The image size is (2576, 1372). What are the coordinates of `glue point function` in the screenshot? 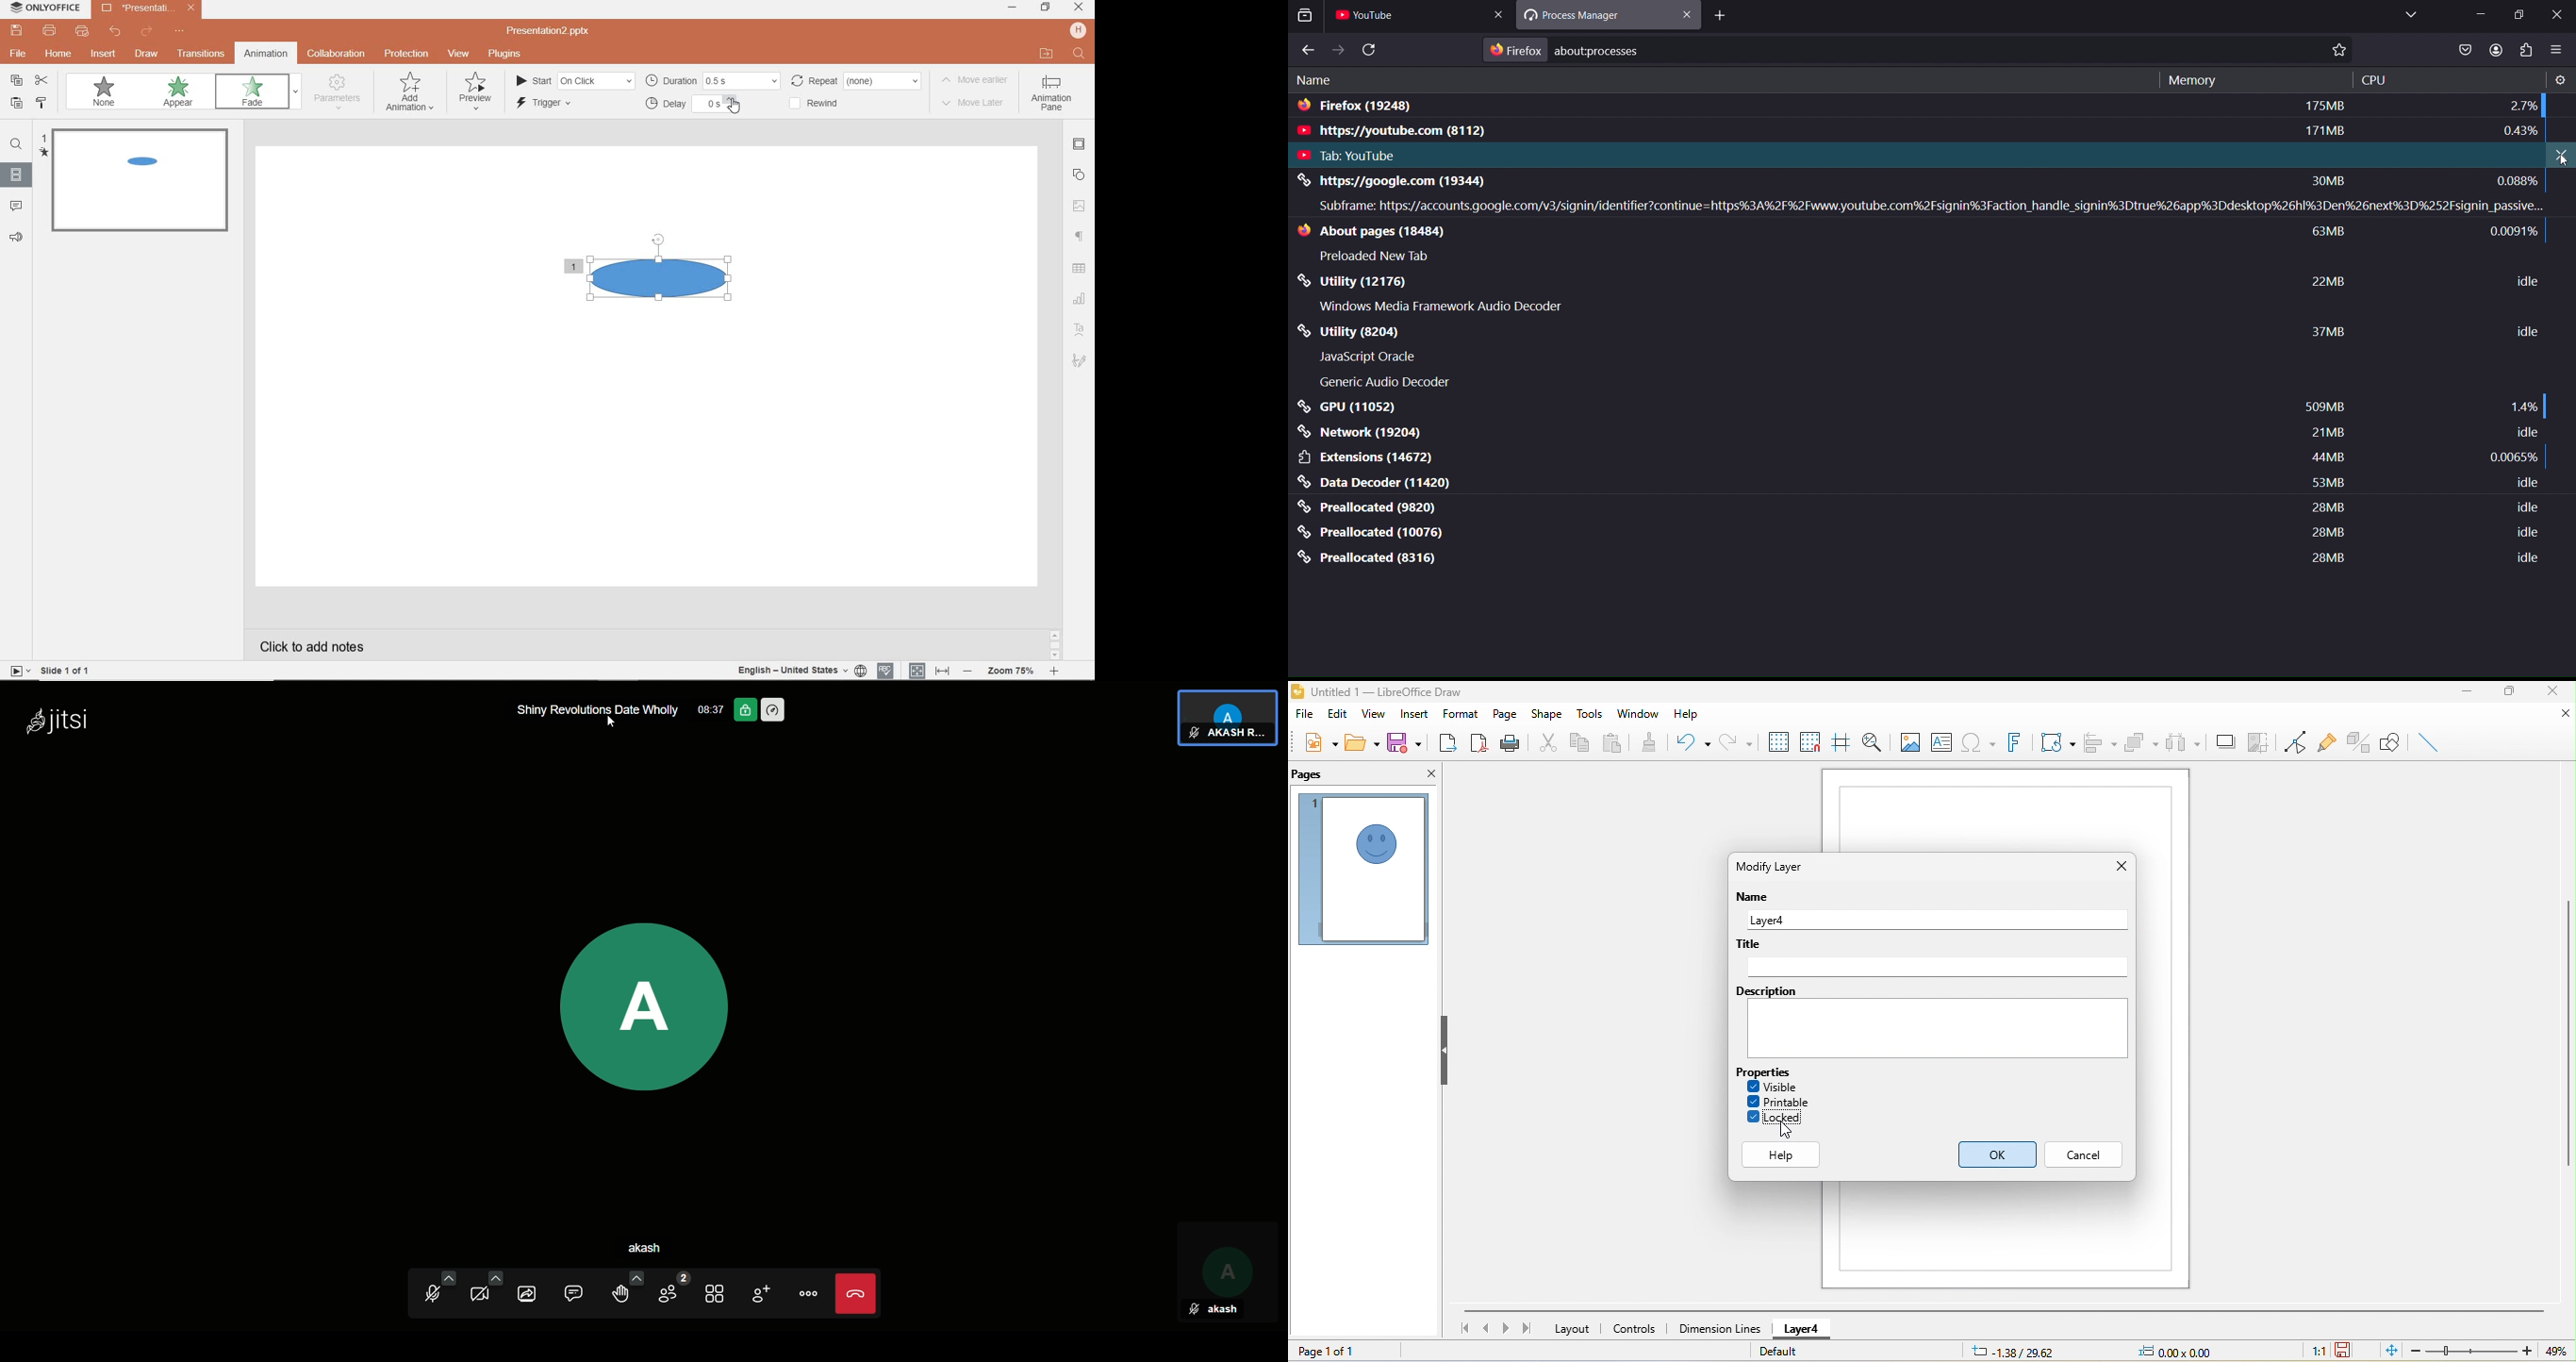 It's located at (2329, 742).